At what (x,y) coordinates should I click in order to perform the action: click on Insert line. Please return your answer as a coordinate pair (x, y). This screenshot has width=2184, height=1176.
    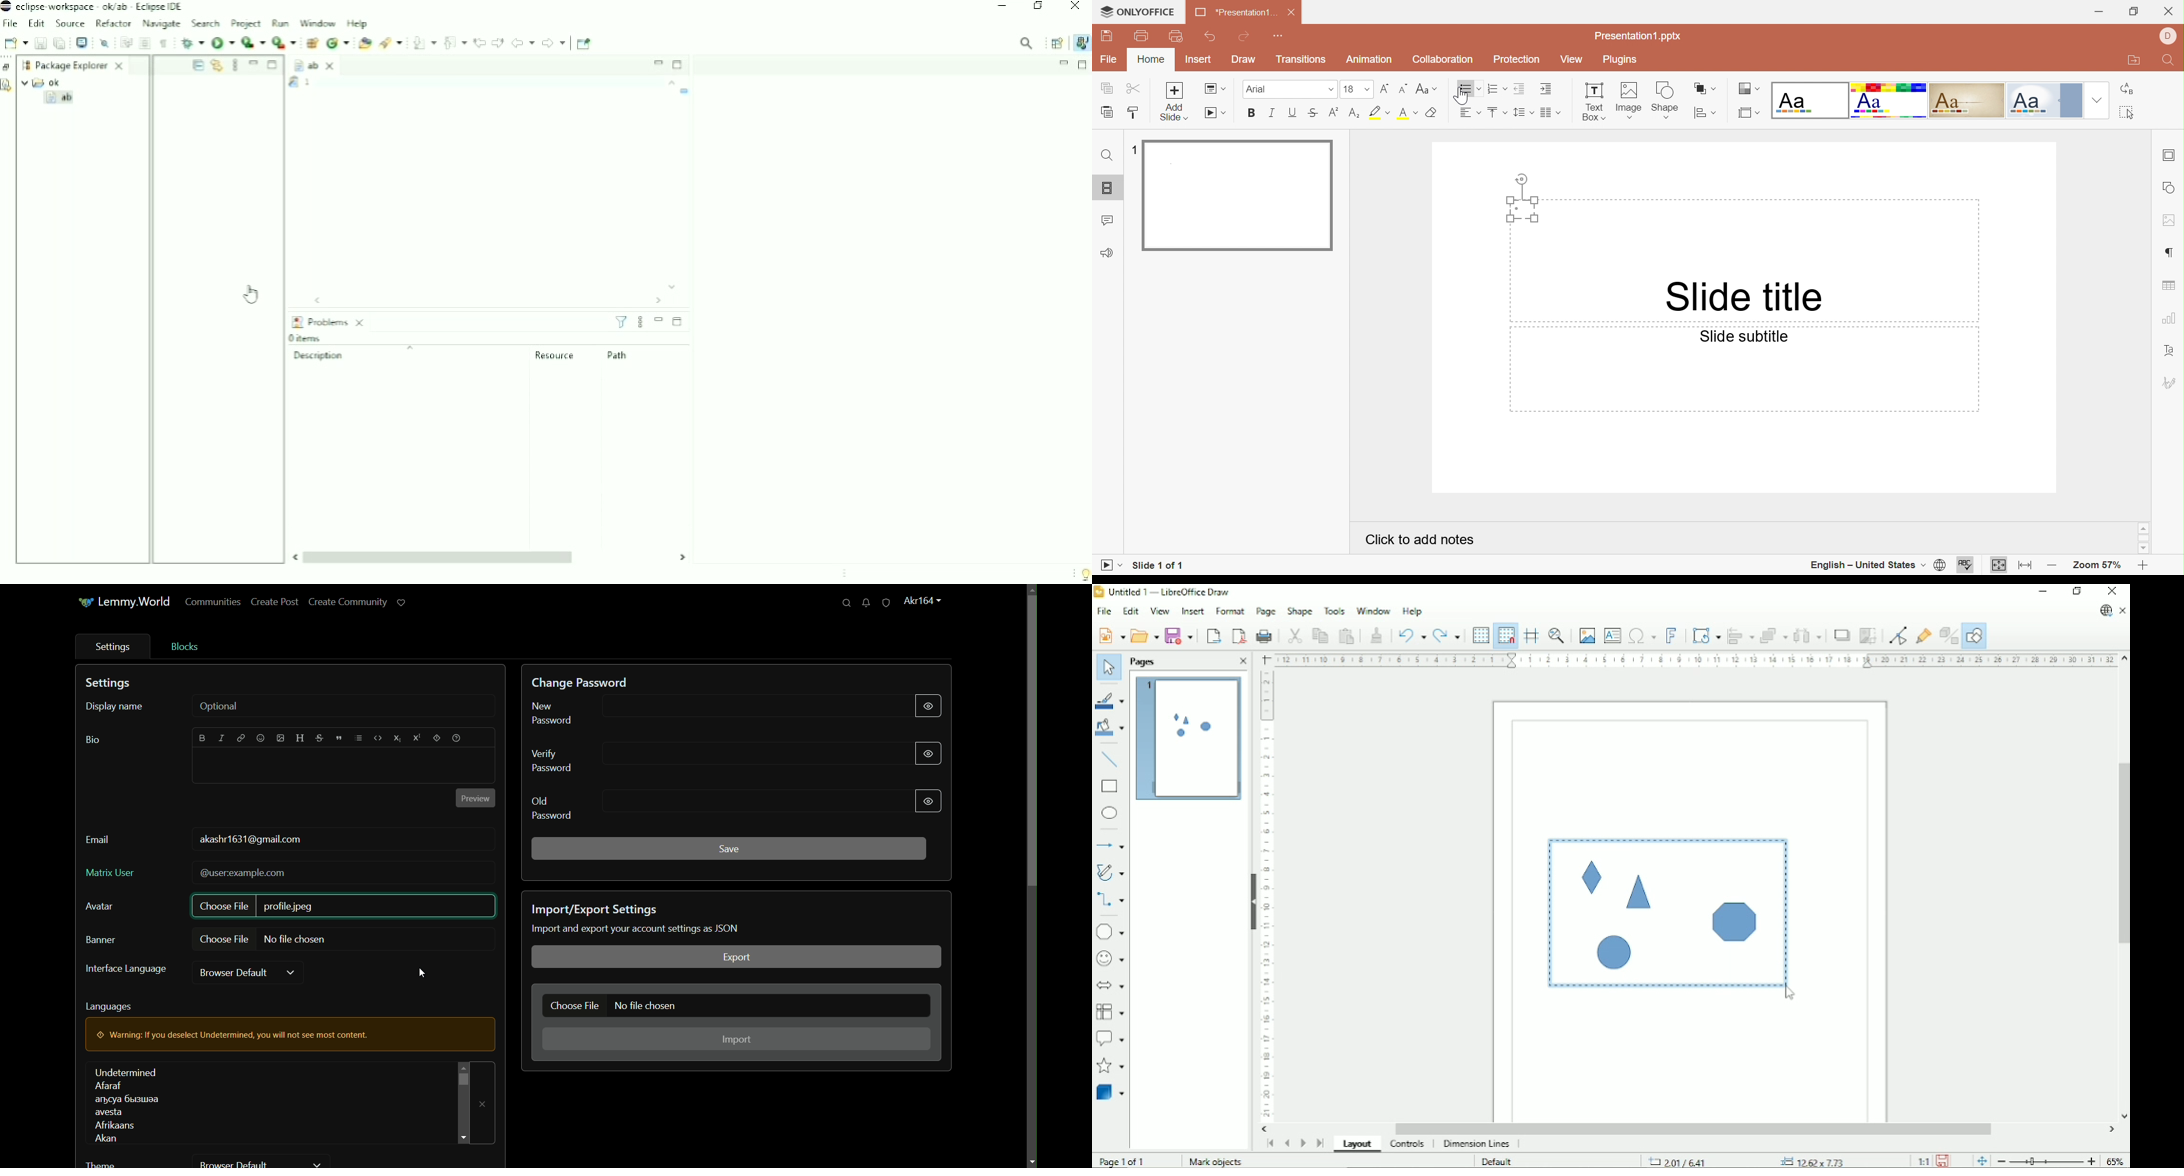
    Looking at the image, I should click on (1110, 761).